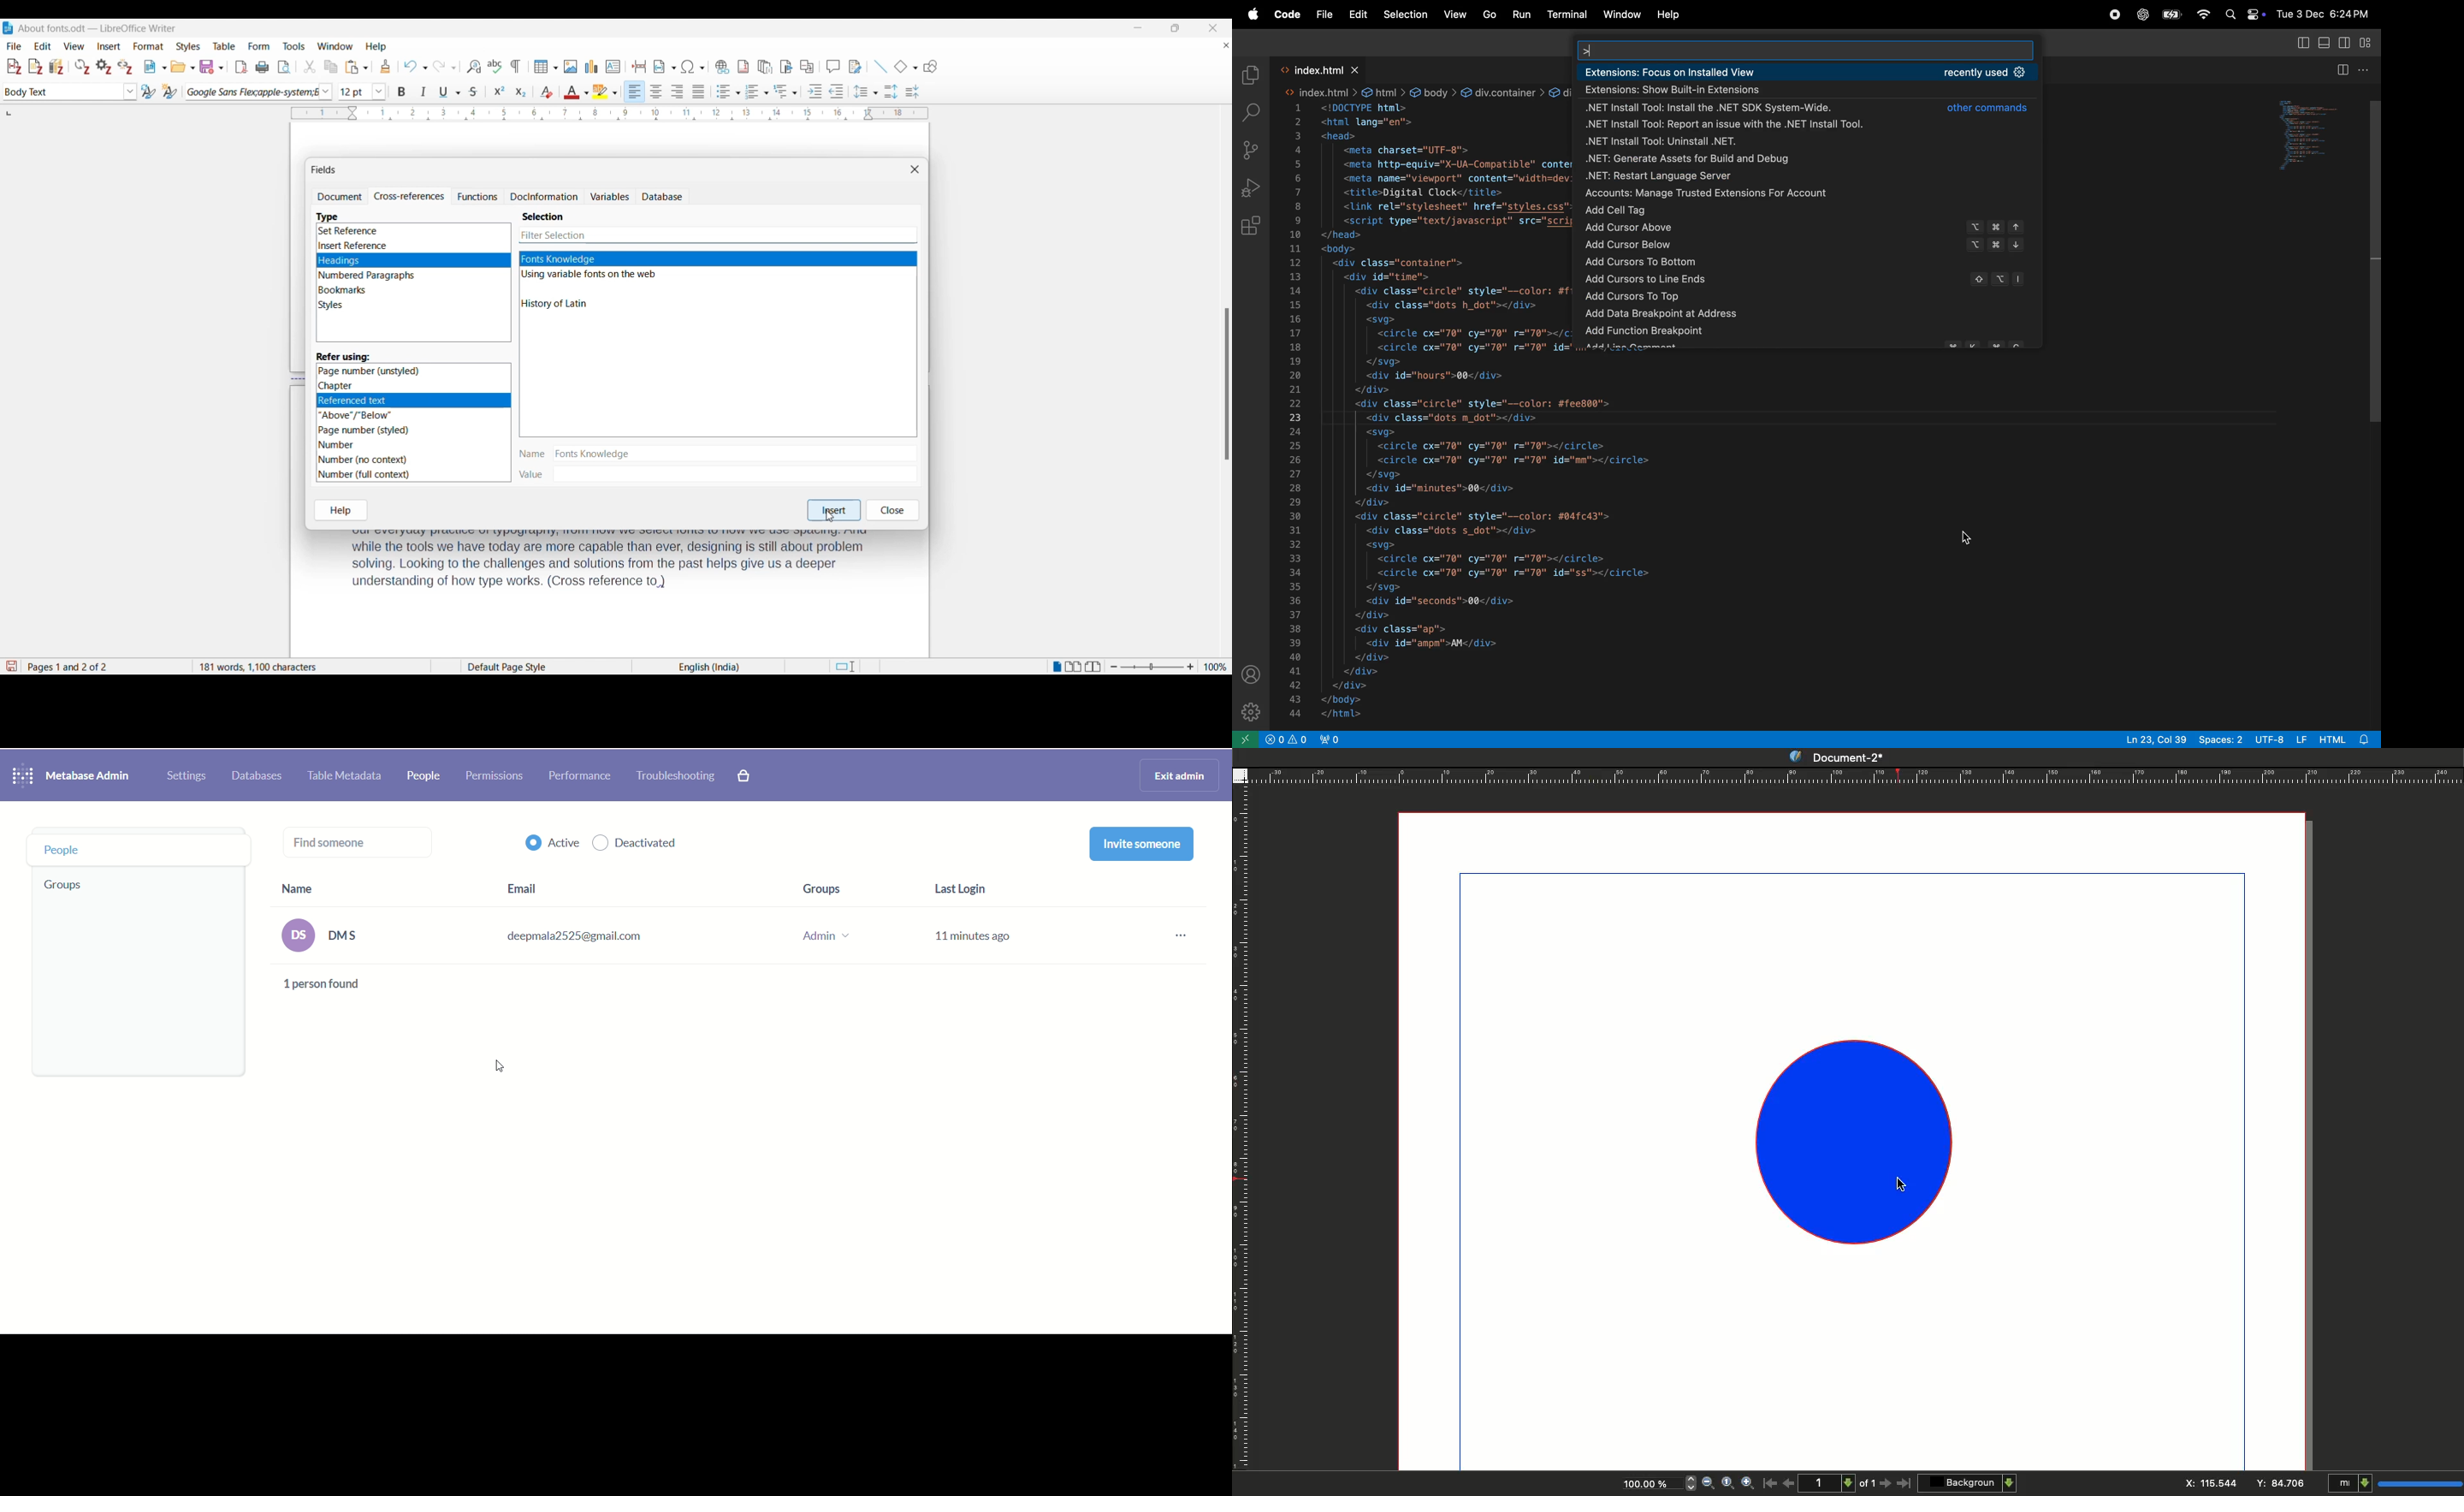 The image size is (2464, 1512). Describe the element at coordinates (124, 67) in the screenshot. I see `Unlink citations` at that location.